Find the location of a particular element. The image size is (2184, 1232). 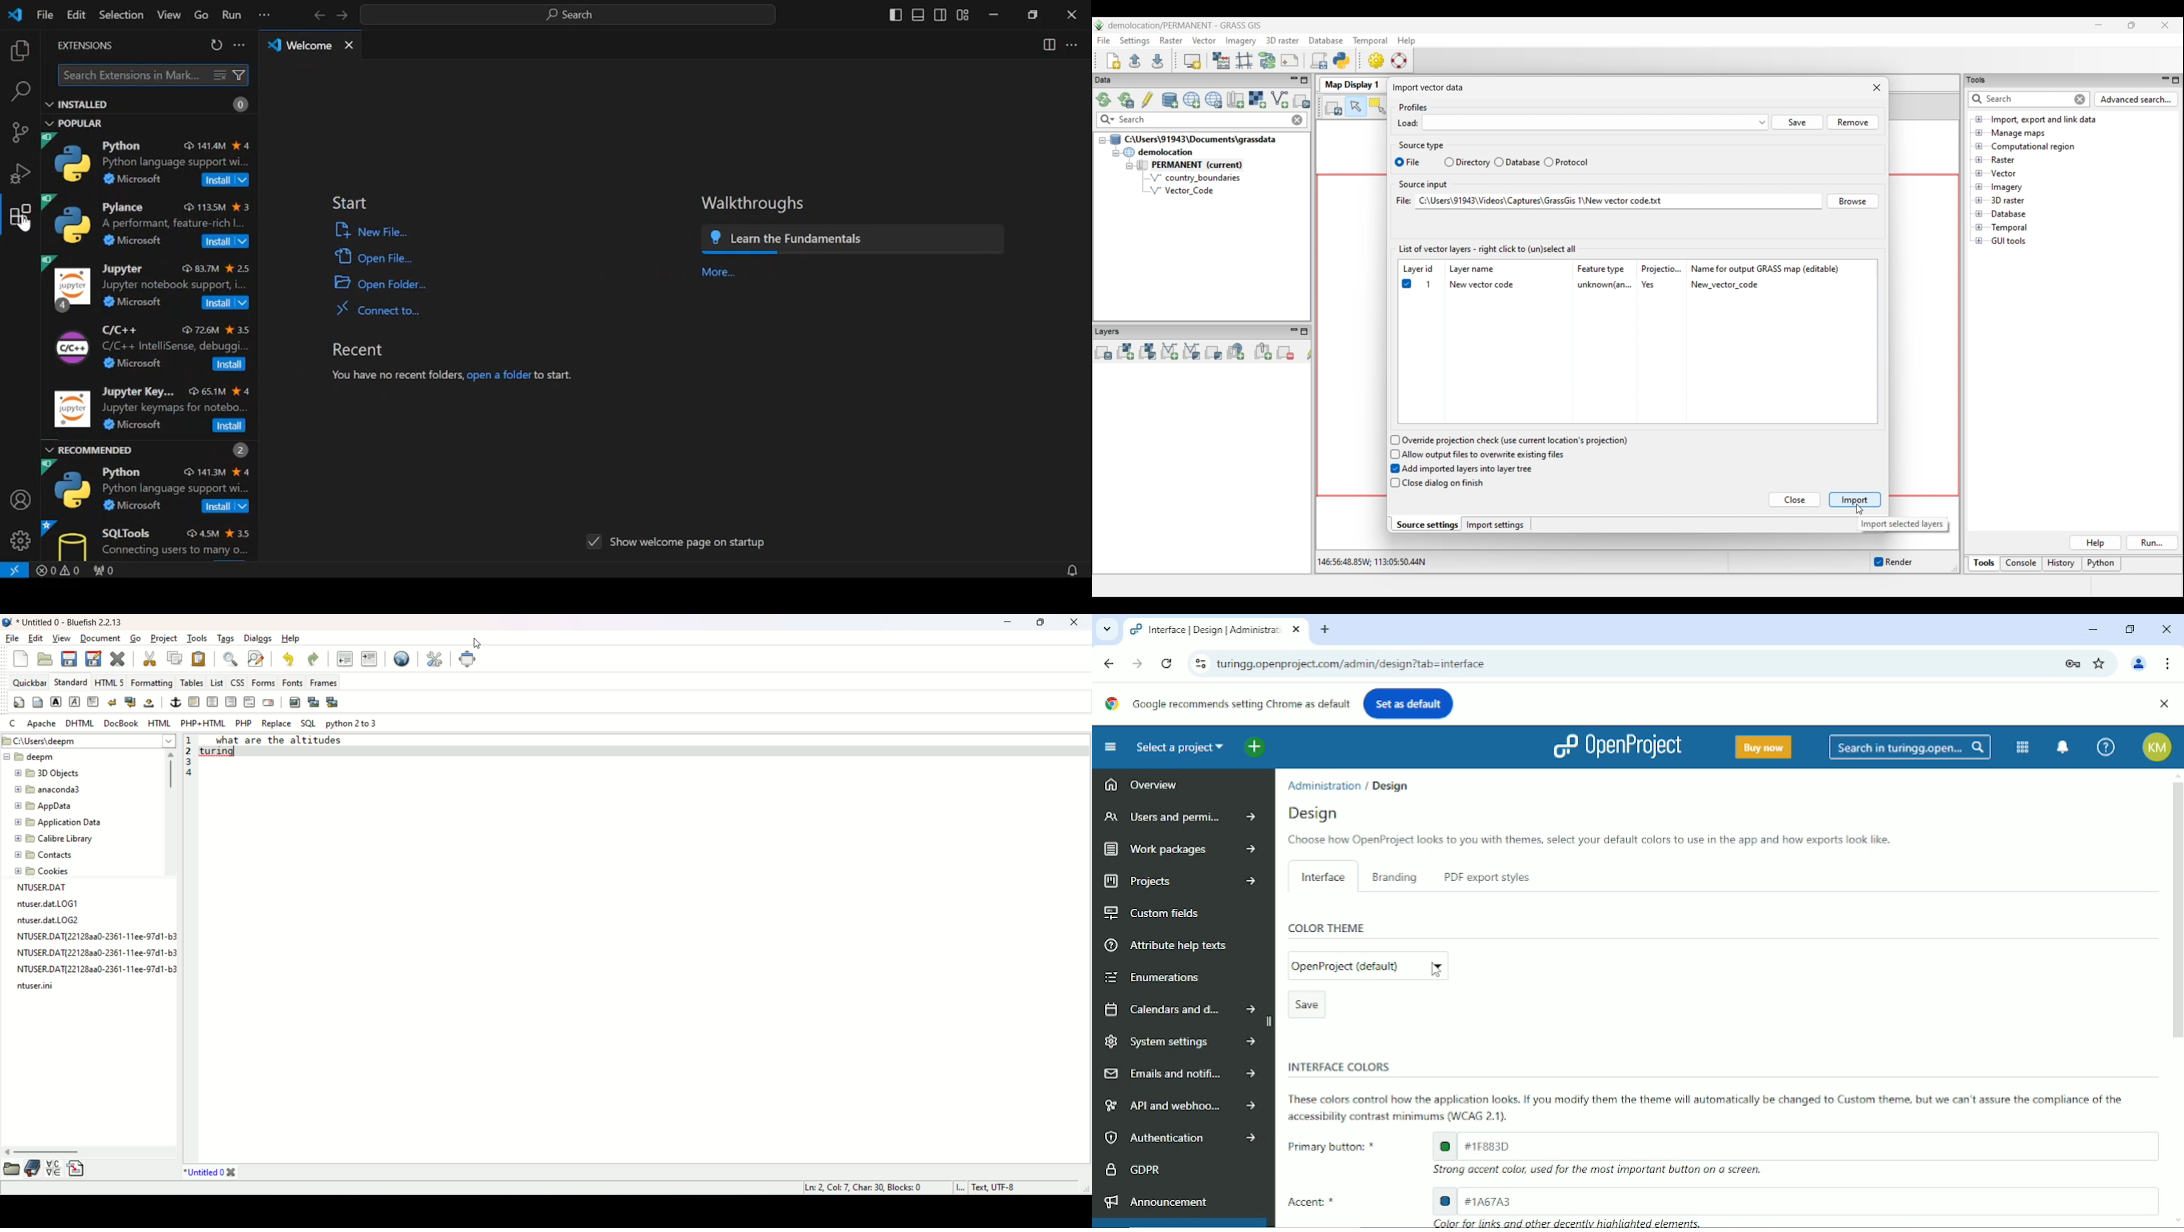

Help is located at coordinates (2105, 747).